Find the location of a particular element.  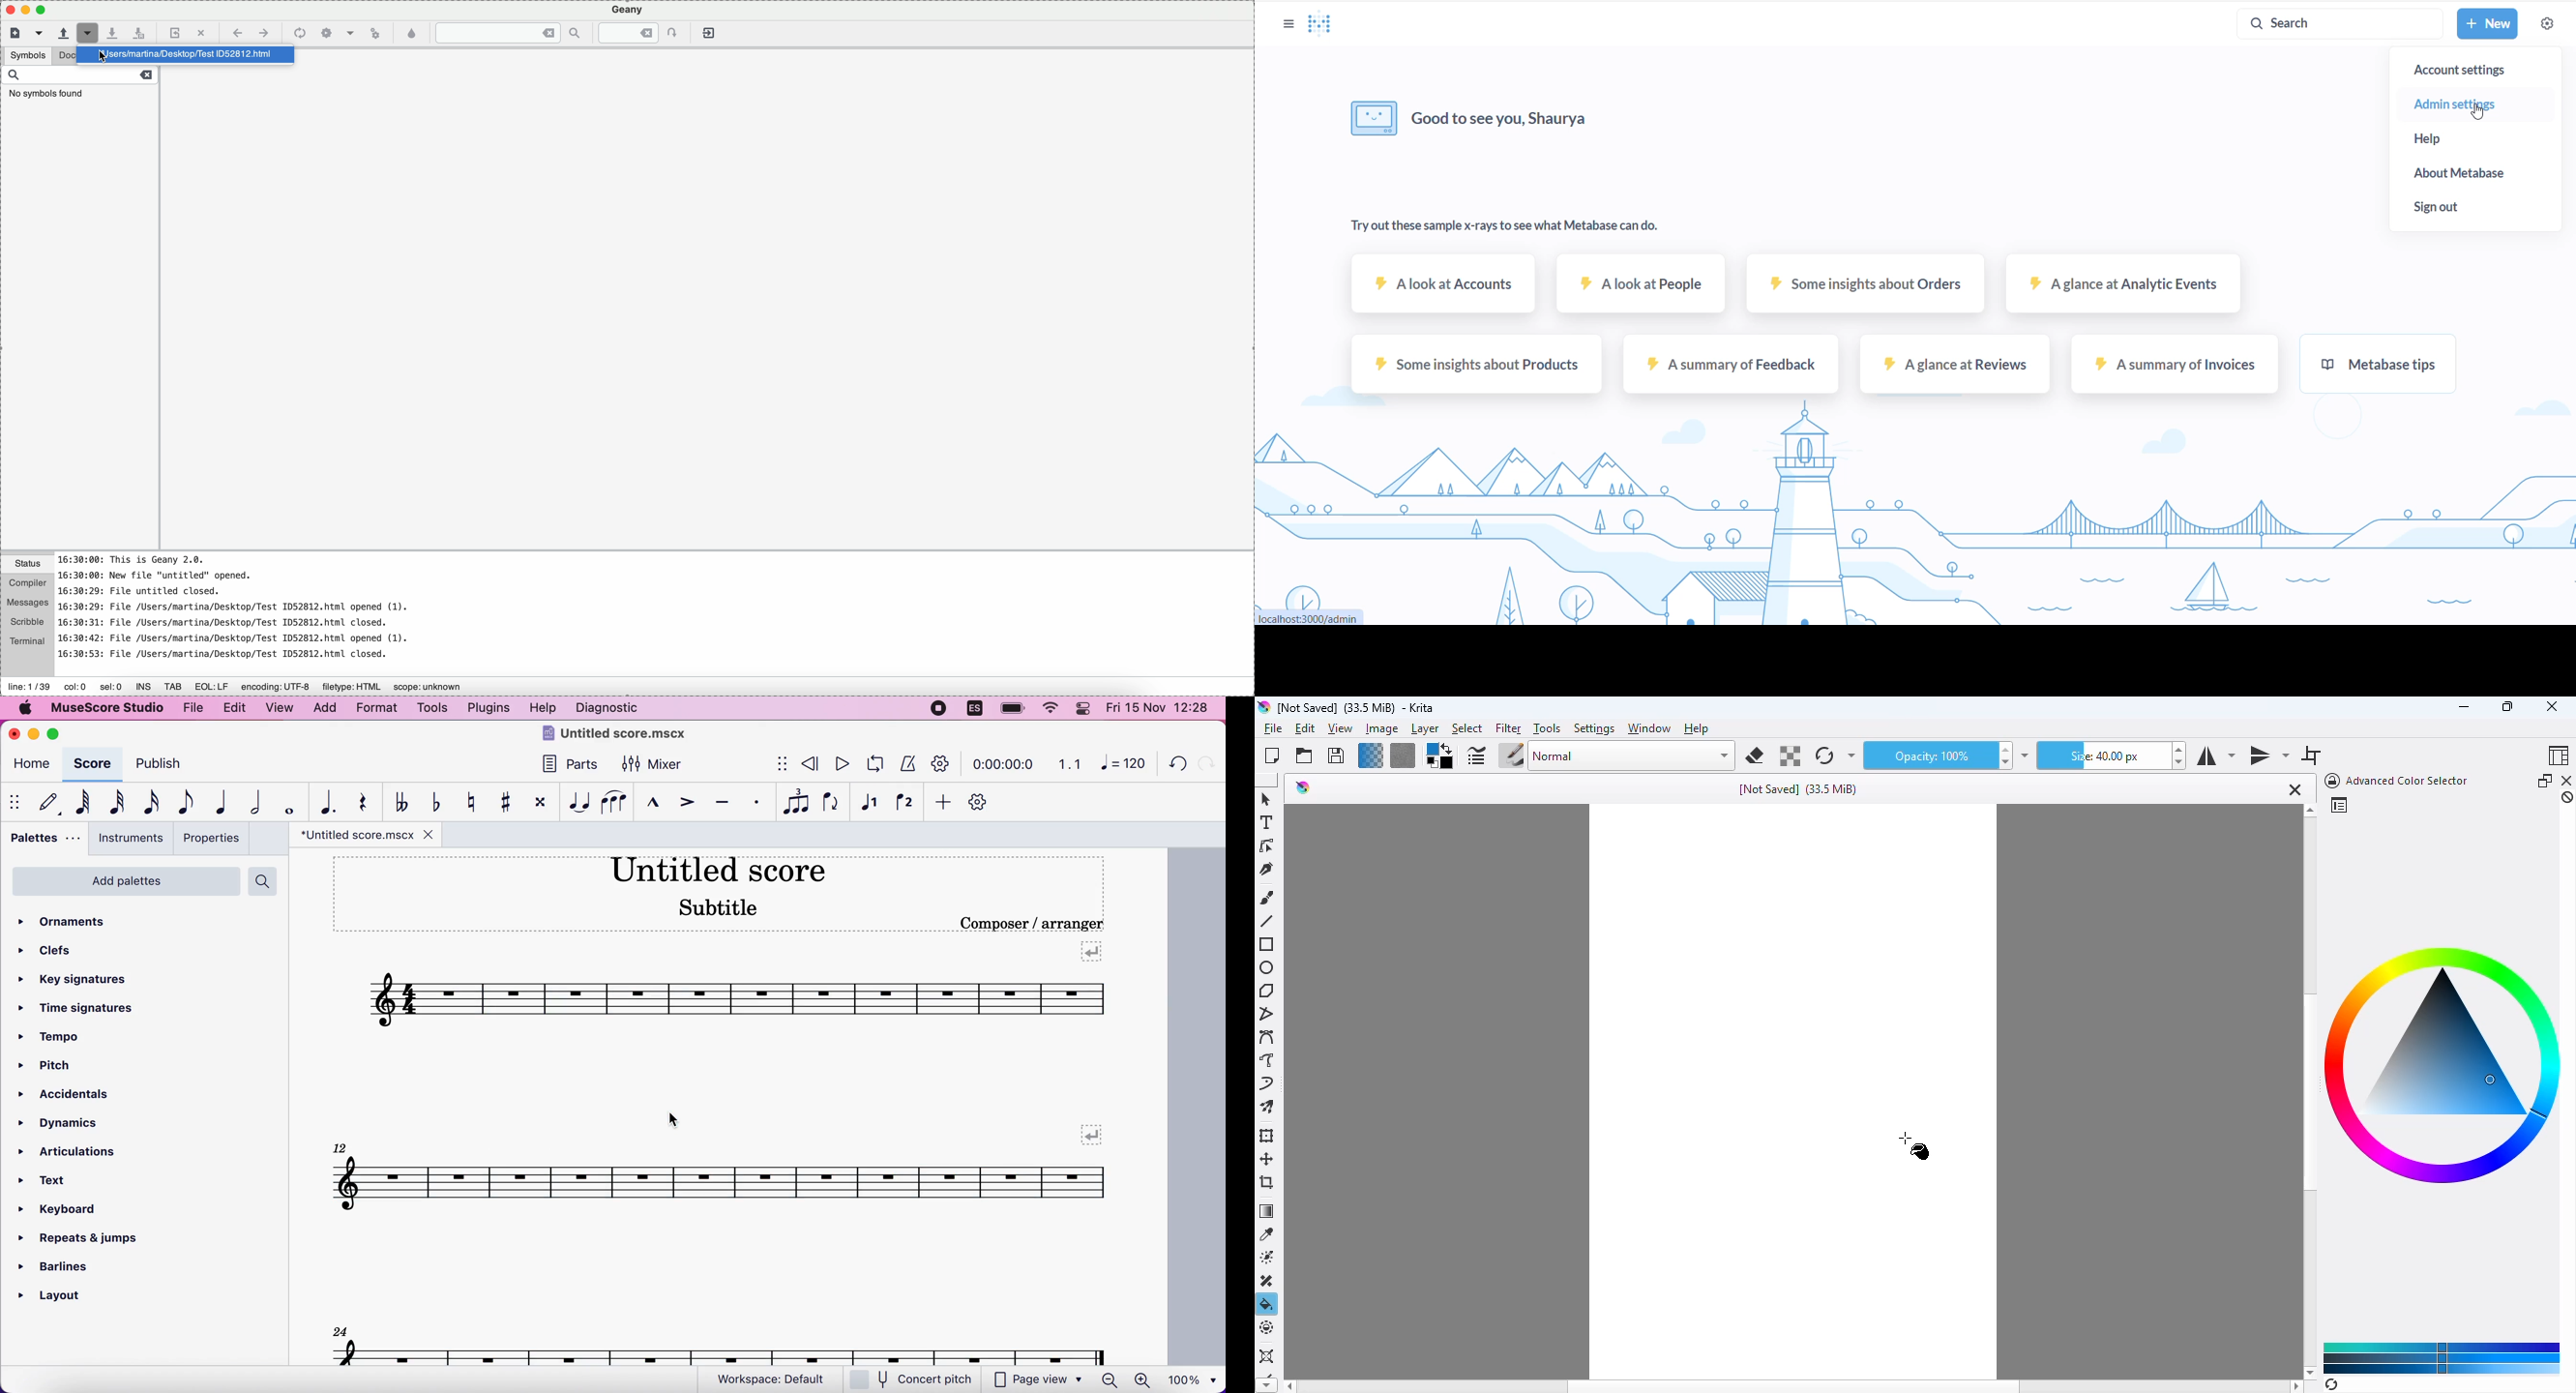

scroll up is located at coordinates (2310, 811).